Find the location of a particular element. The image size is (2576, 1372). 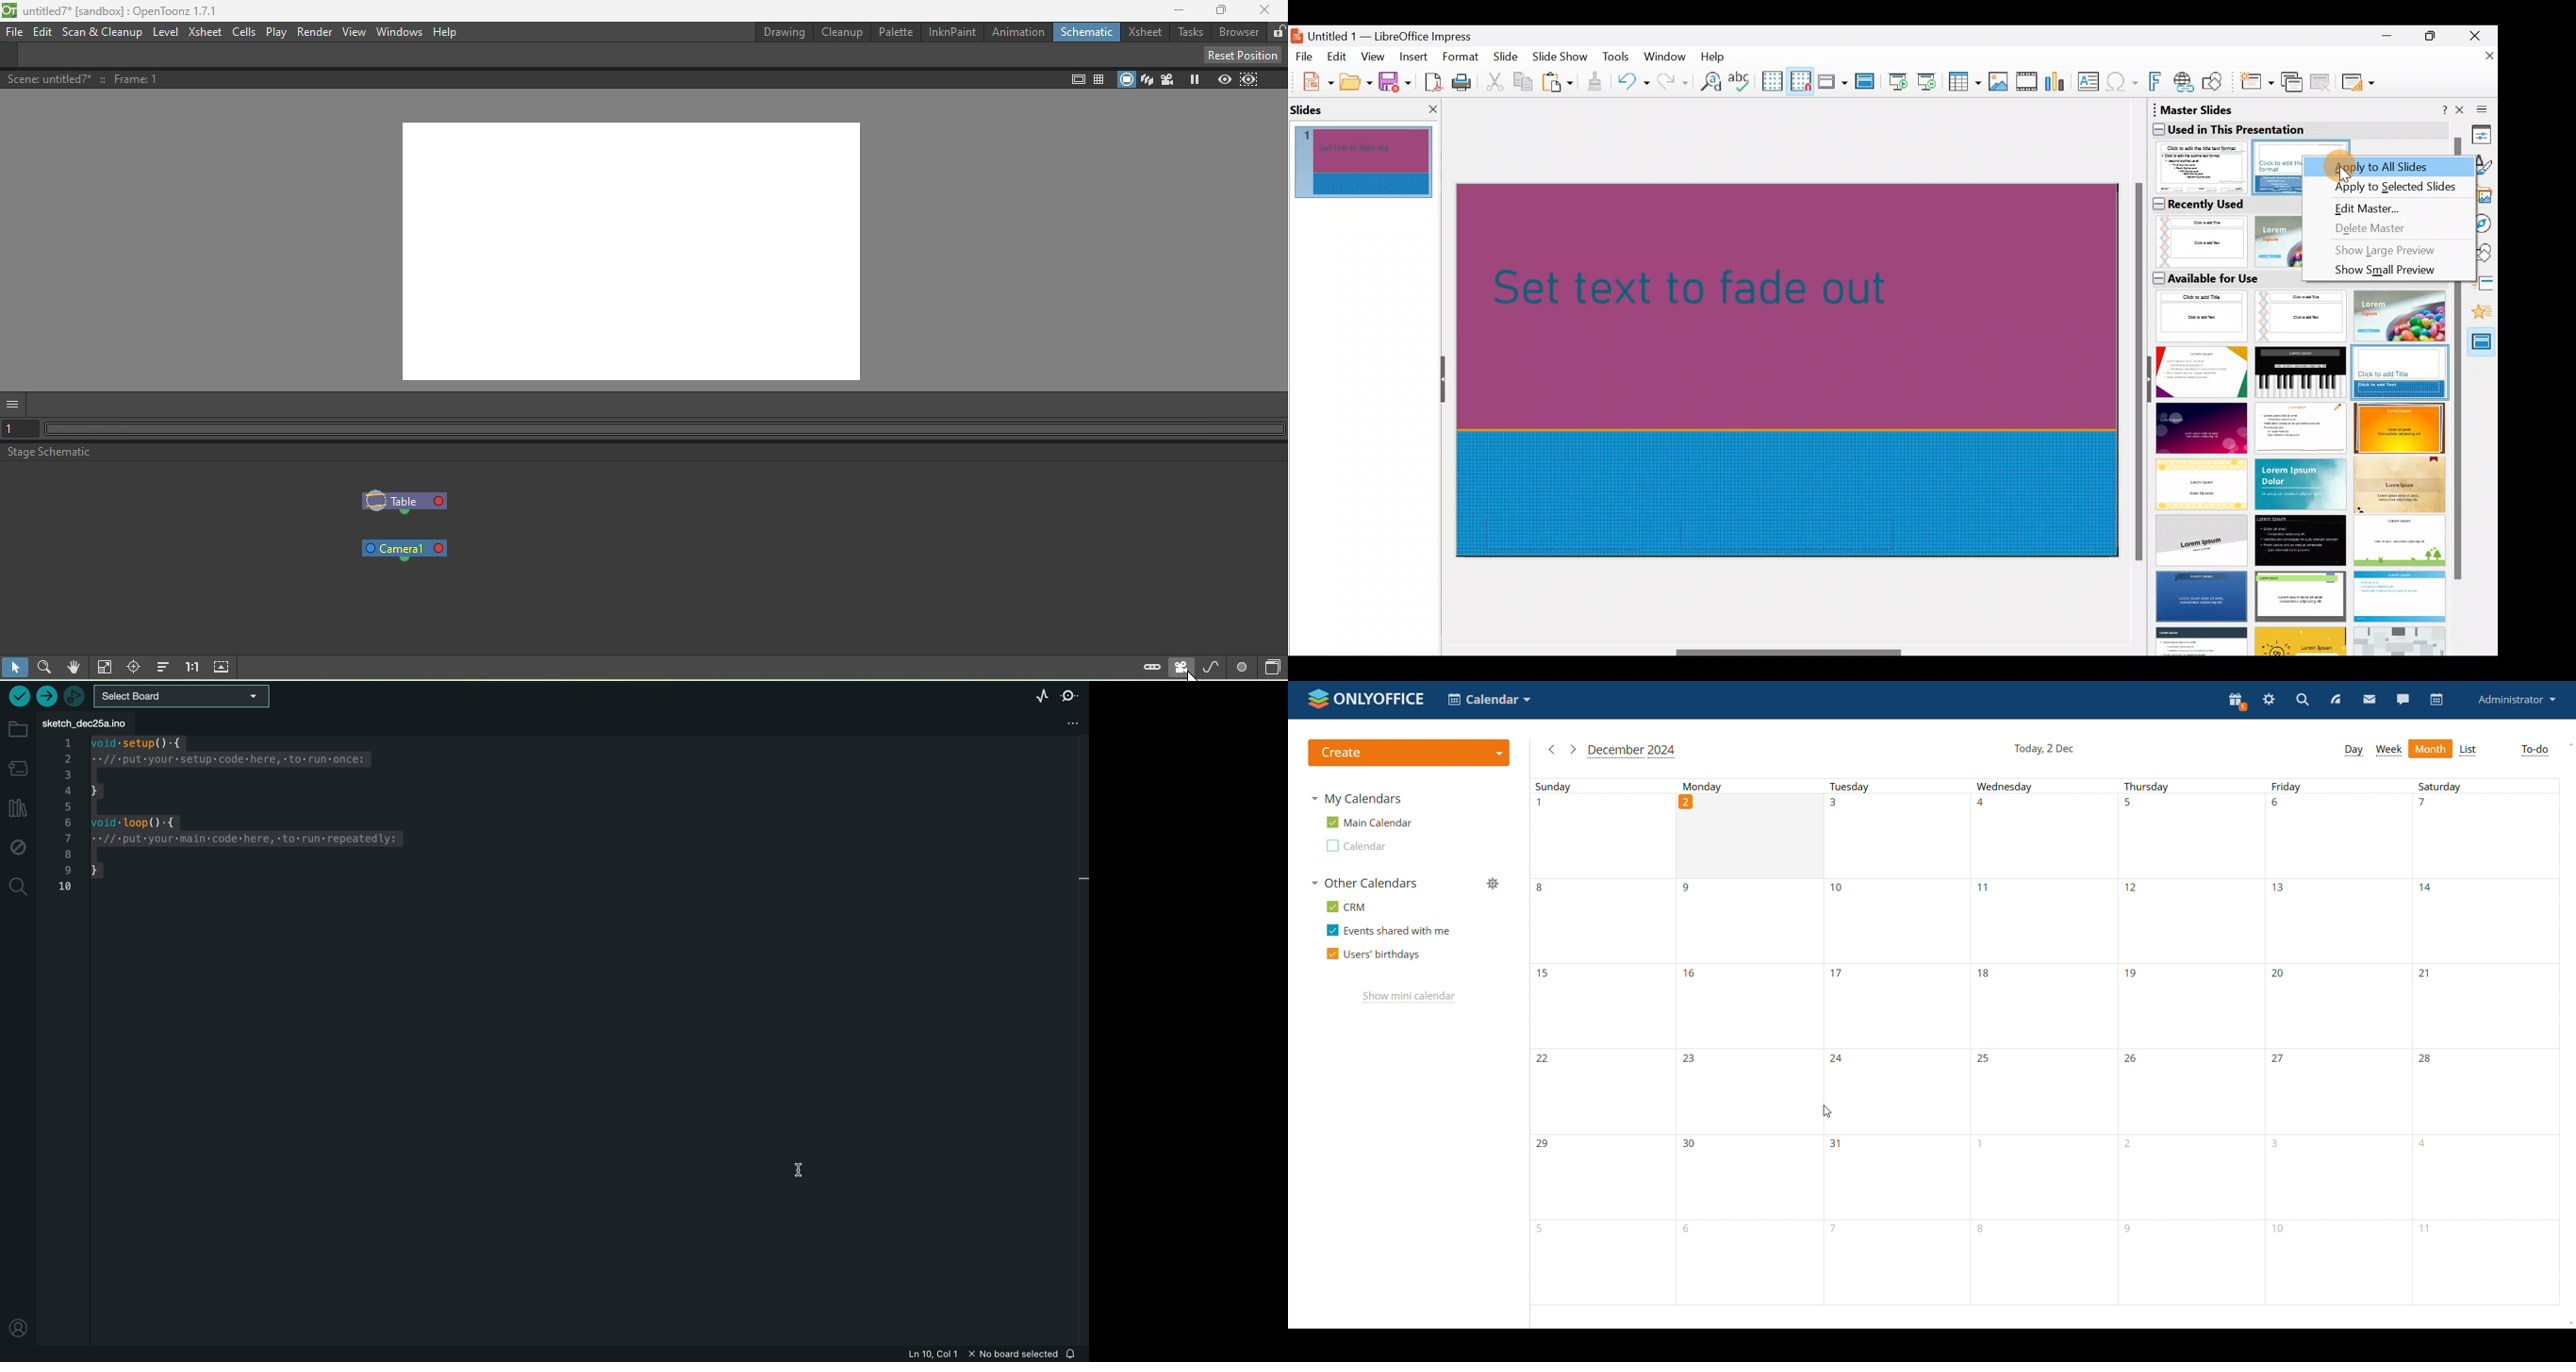

Undo is located at coordinates (1633, 84).